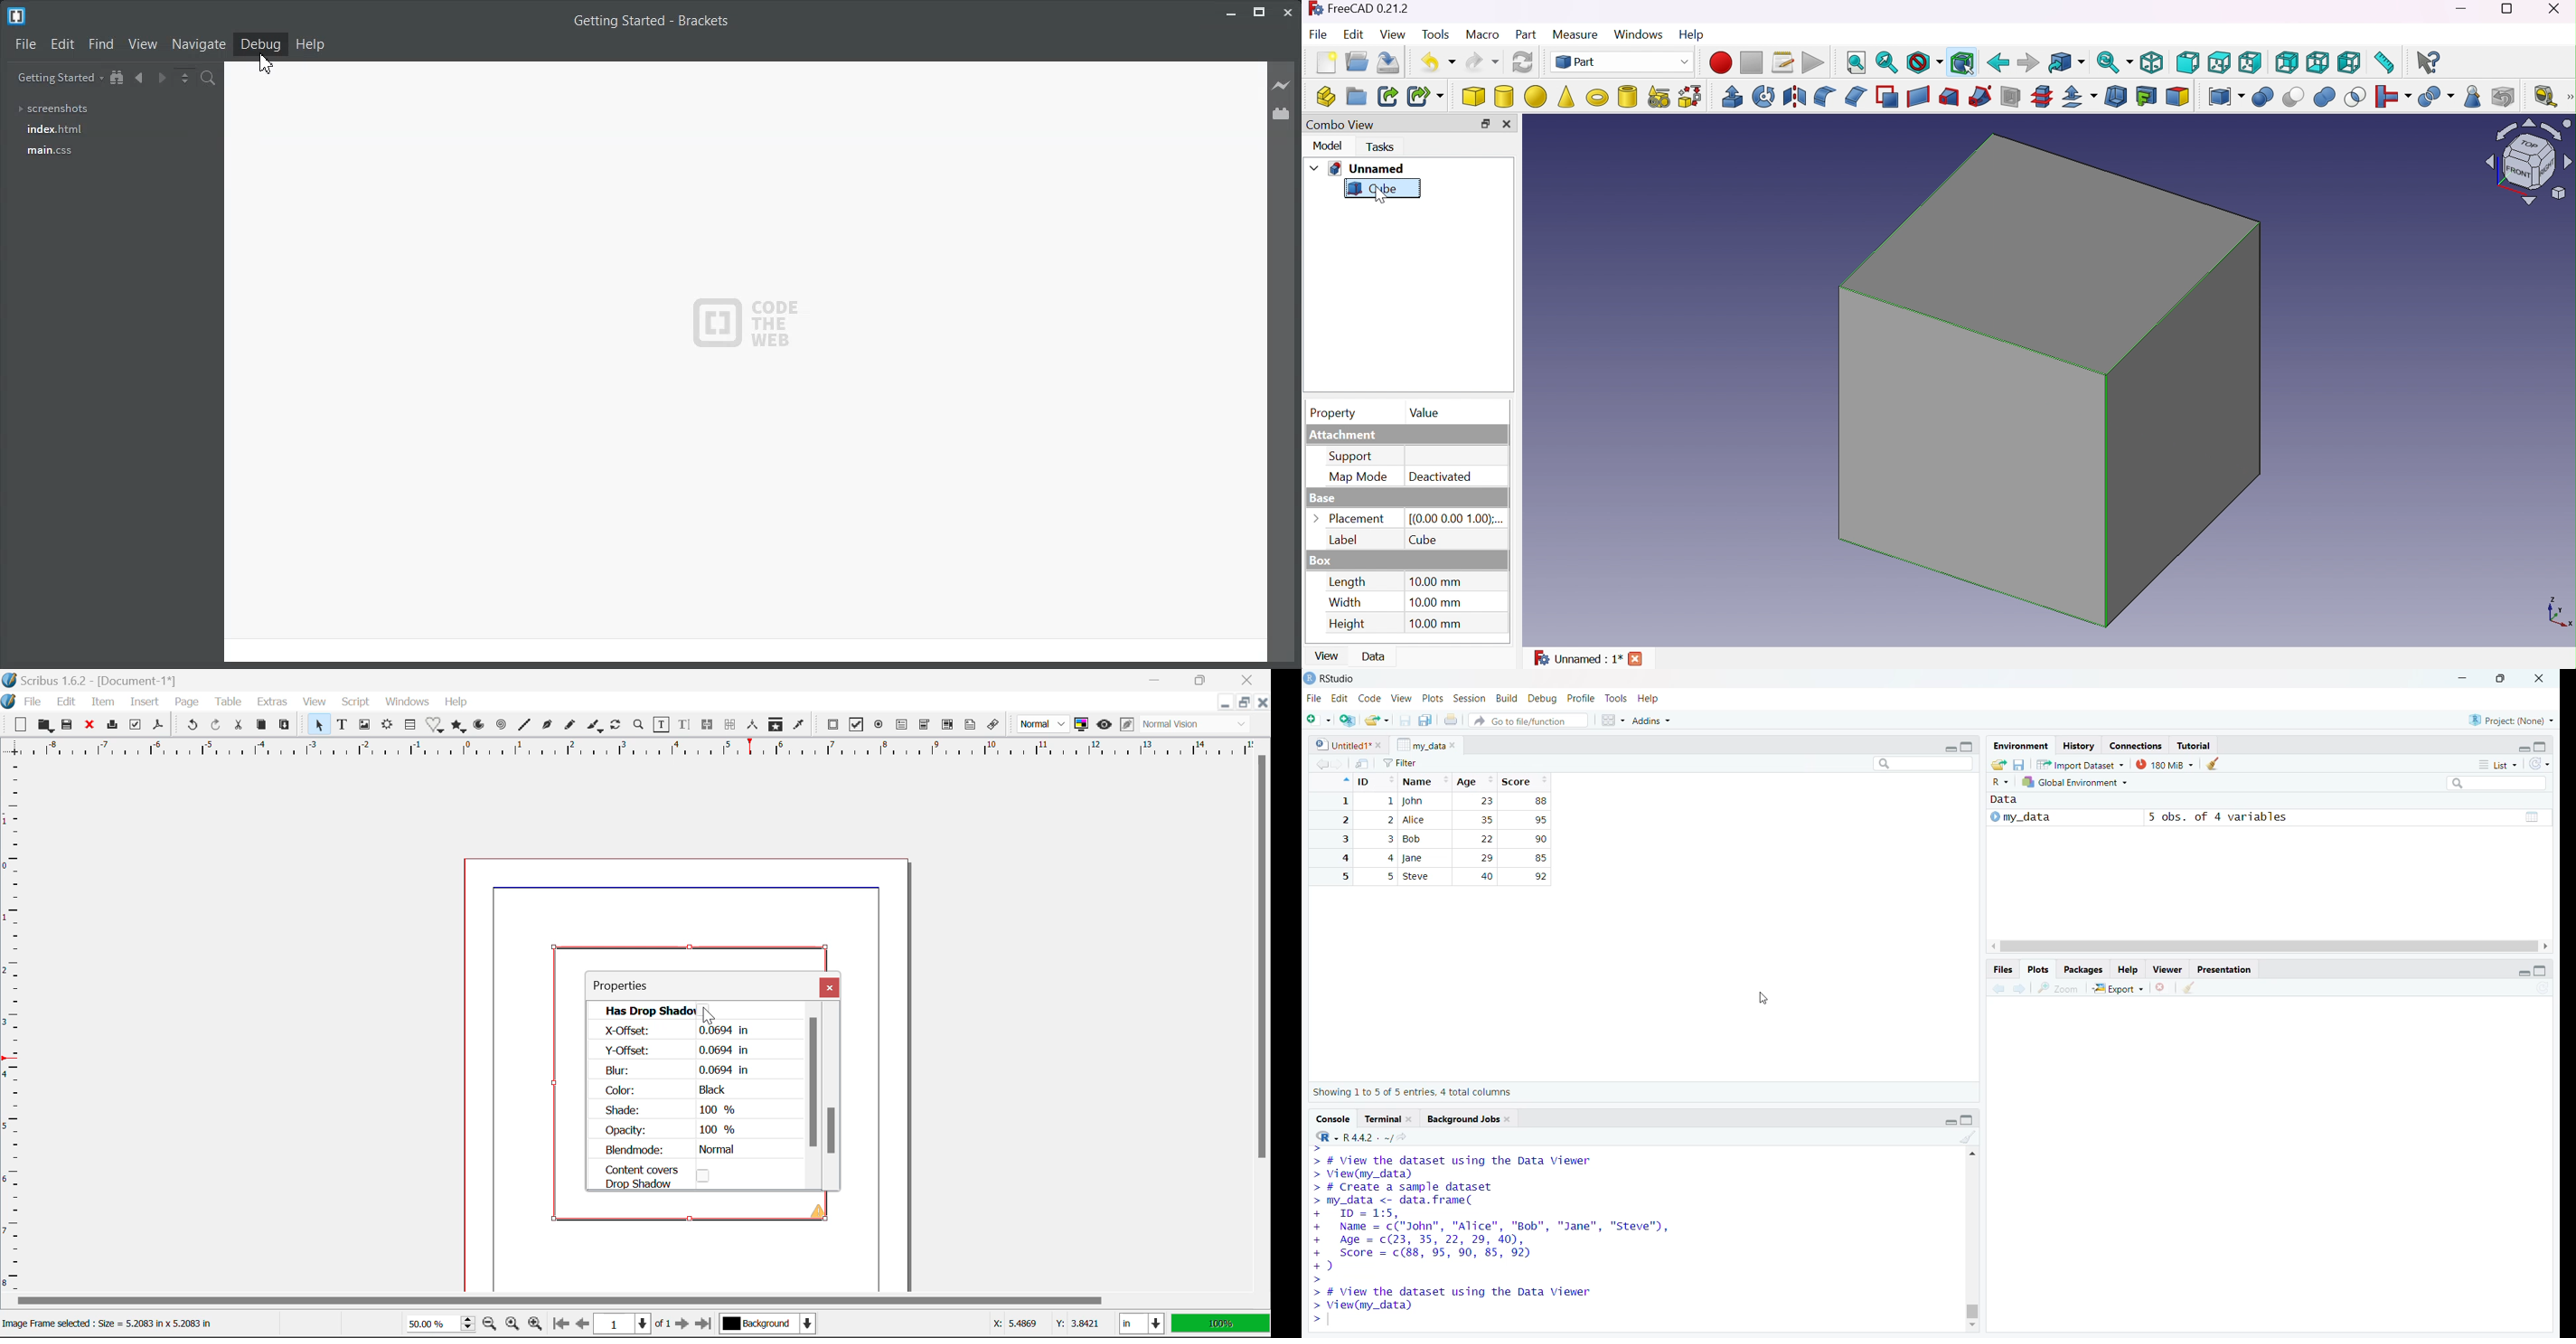 The image size is (2576, 1344). What do you see at coordinates (526, 727) in the screenshot?
I see `Line` at bounding box center [526, 727].